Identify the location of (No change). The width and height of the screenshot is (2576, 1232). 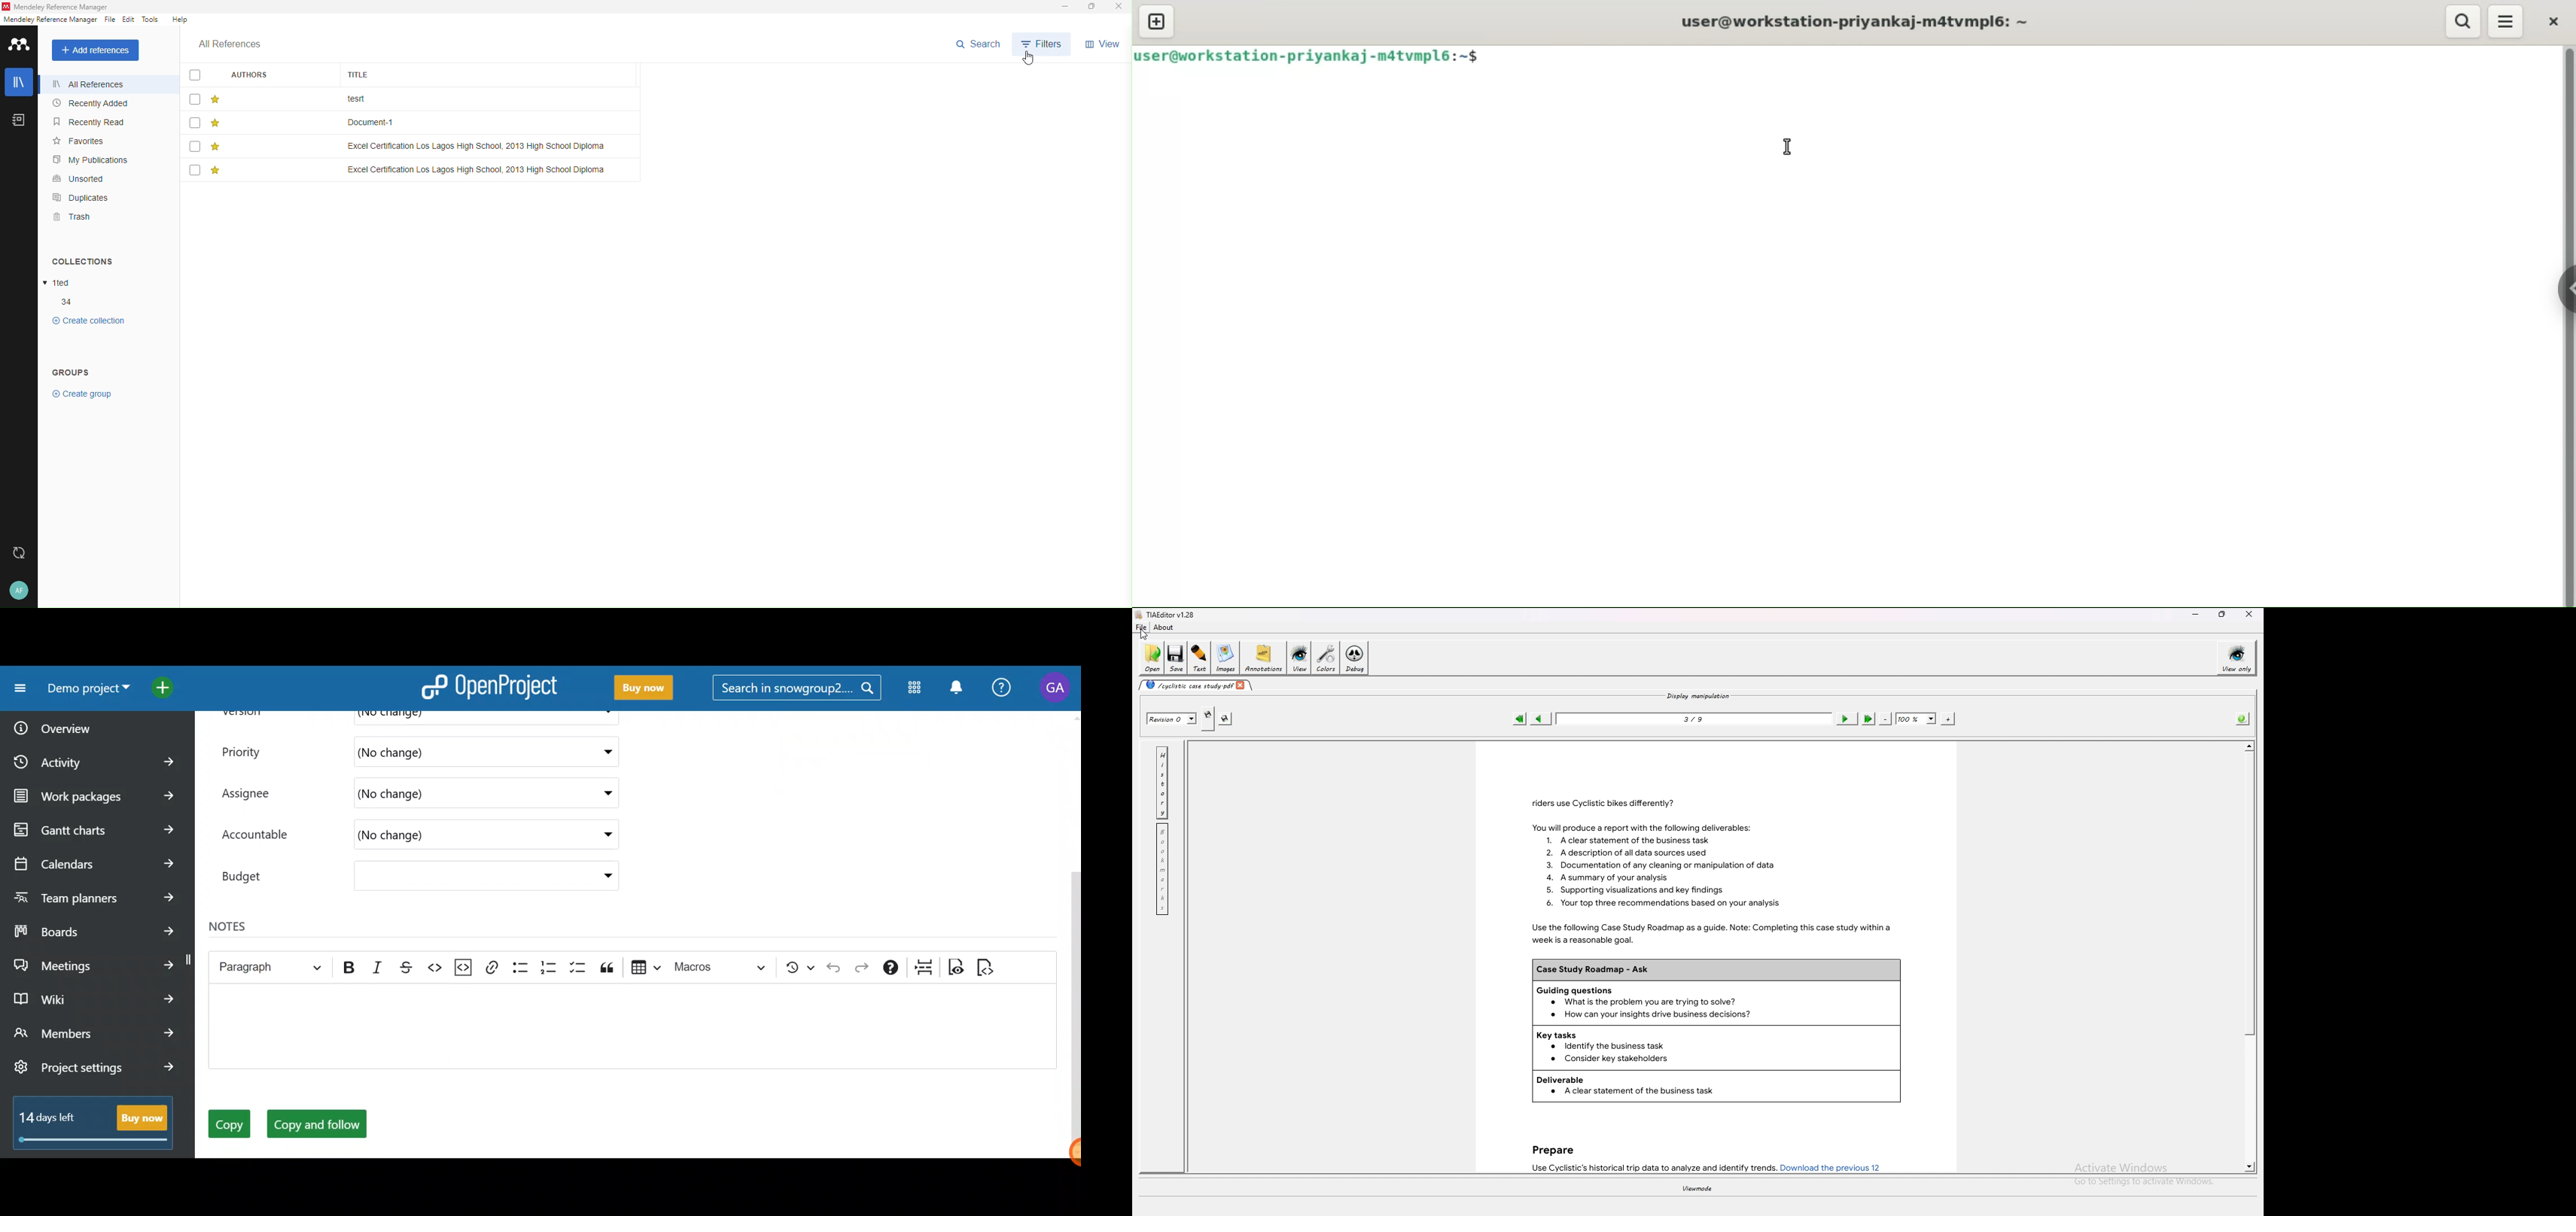
(457, 835).